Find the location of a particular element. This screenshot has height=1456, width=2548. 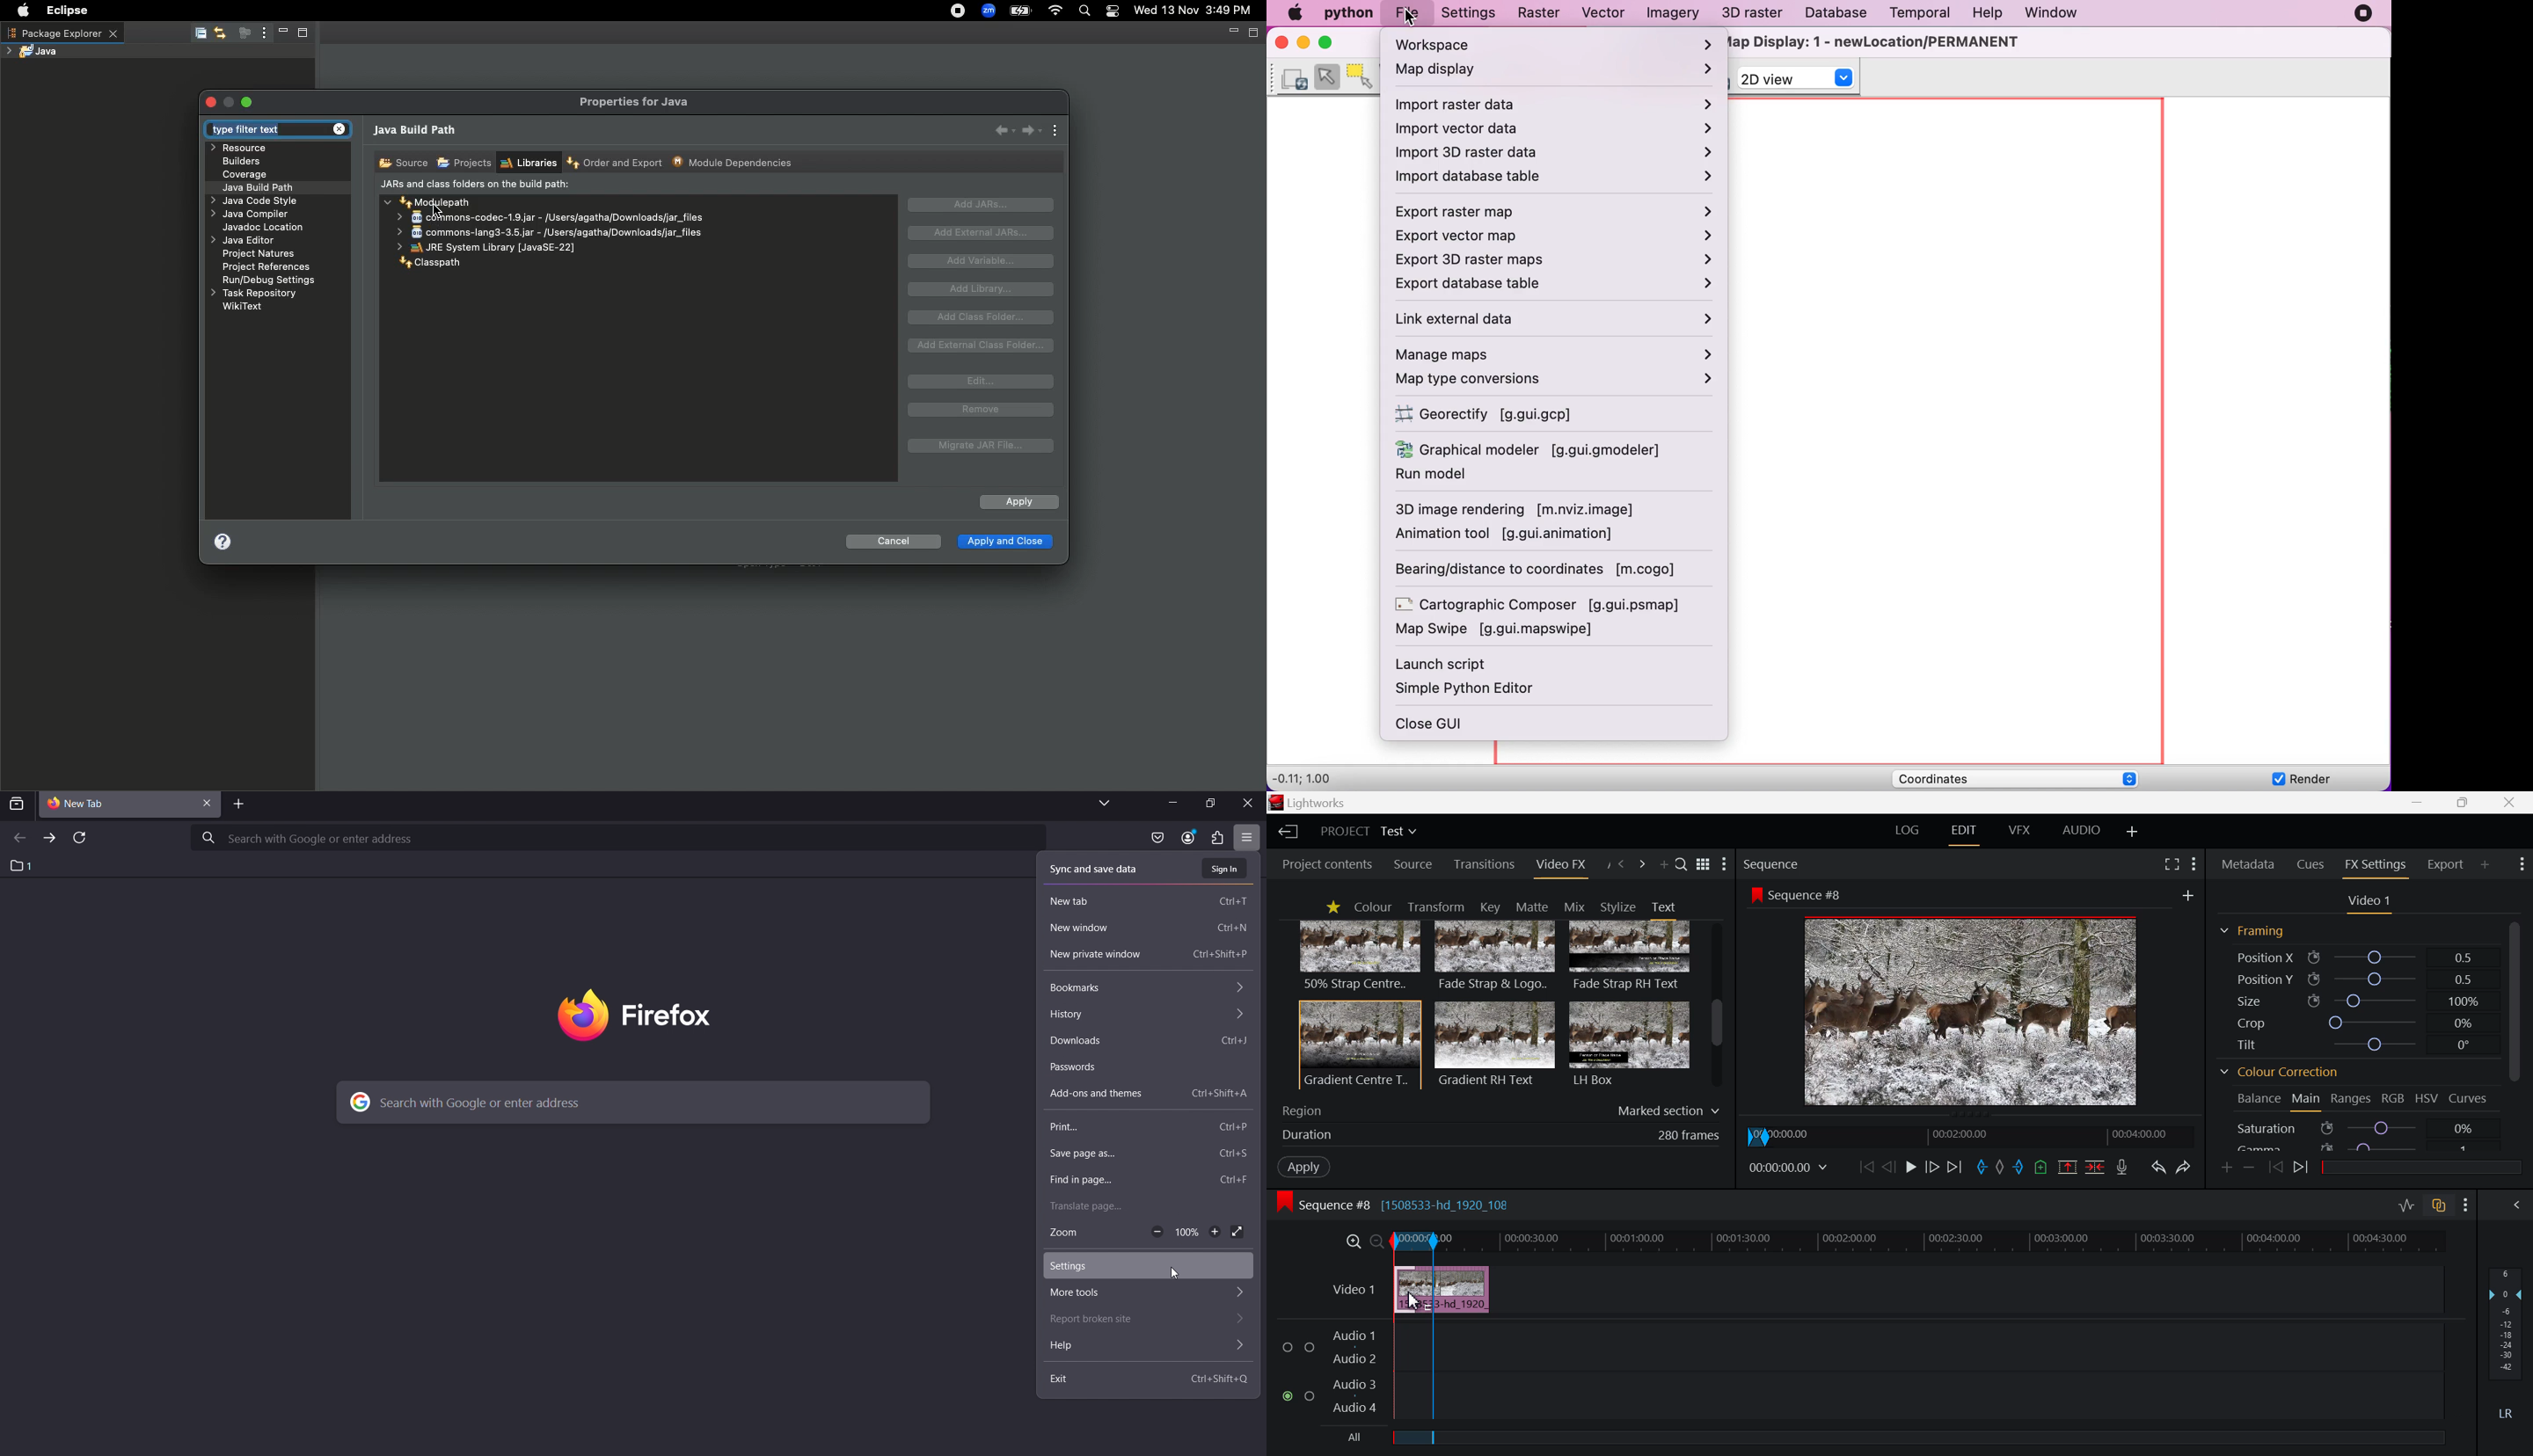

Search is located at coordinates (1681, 866).